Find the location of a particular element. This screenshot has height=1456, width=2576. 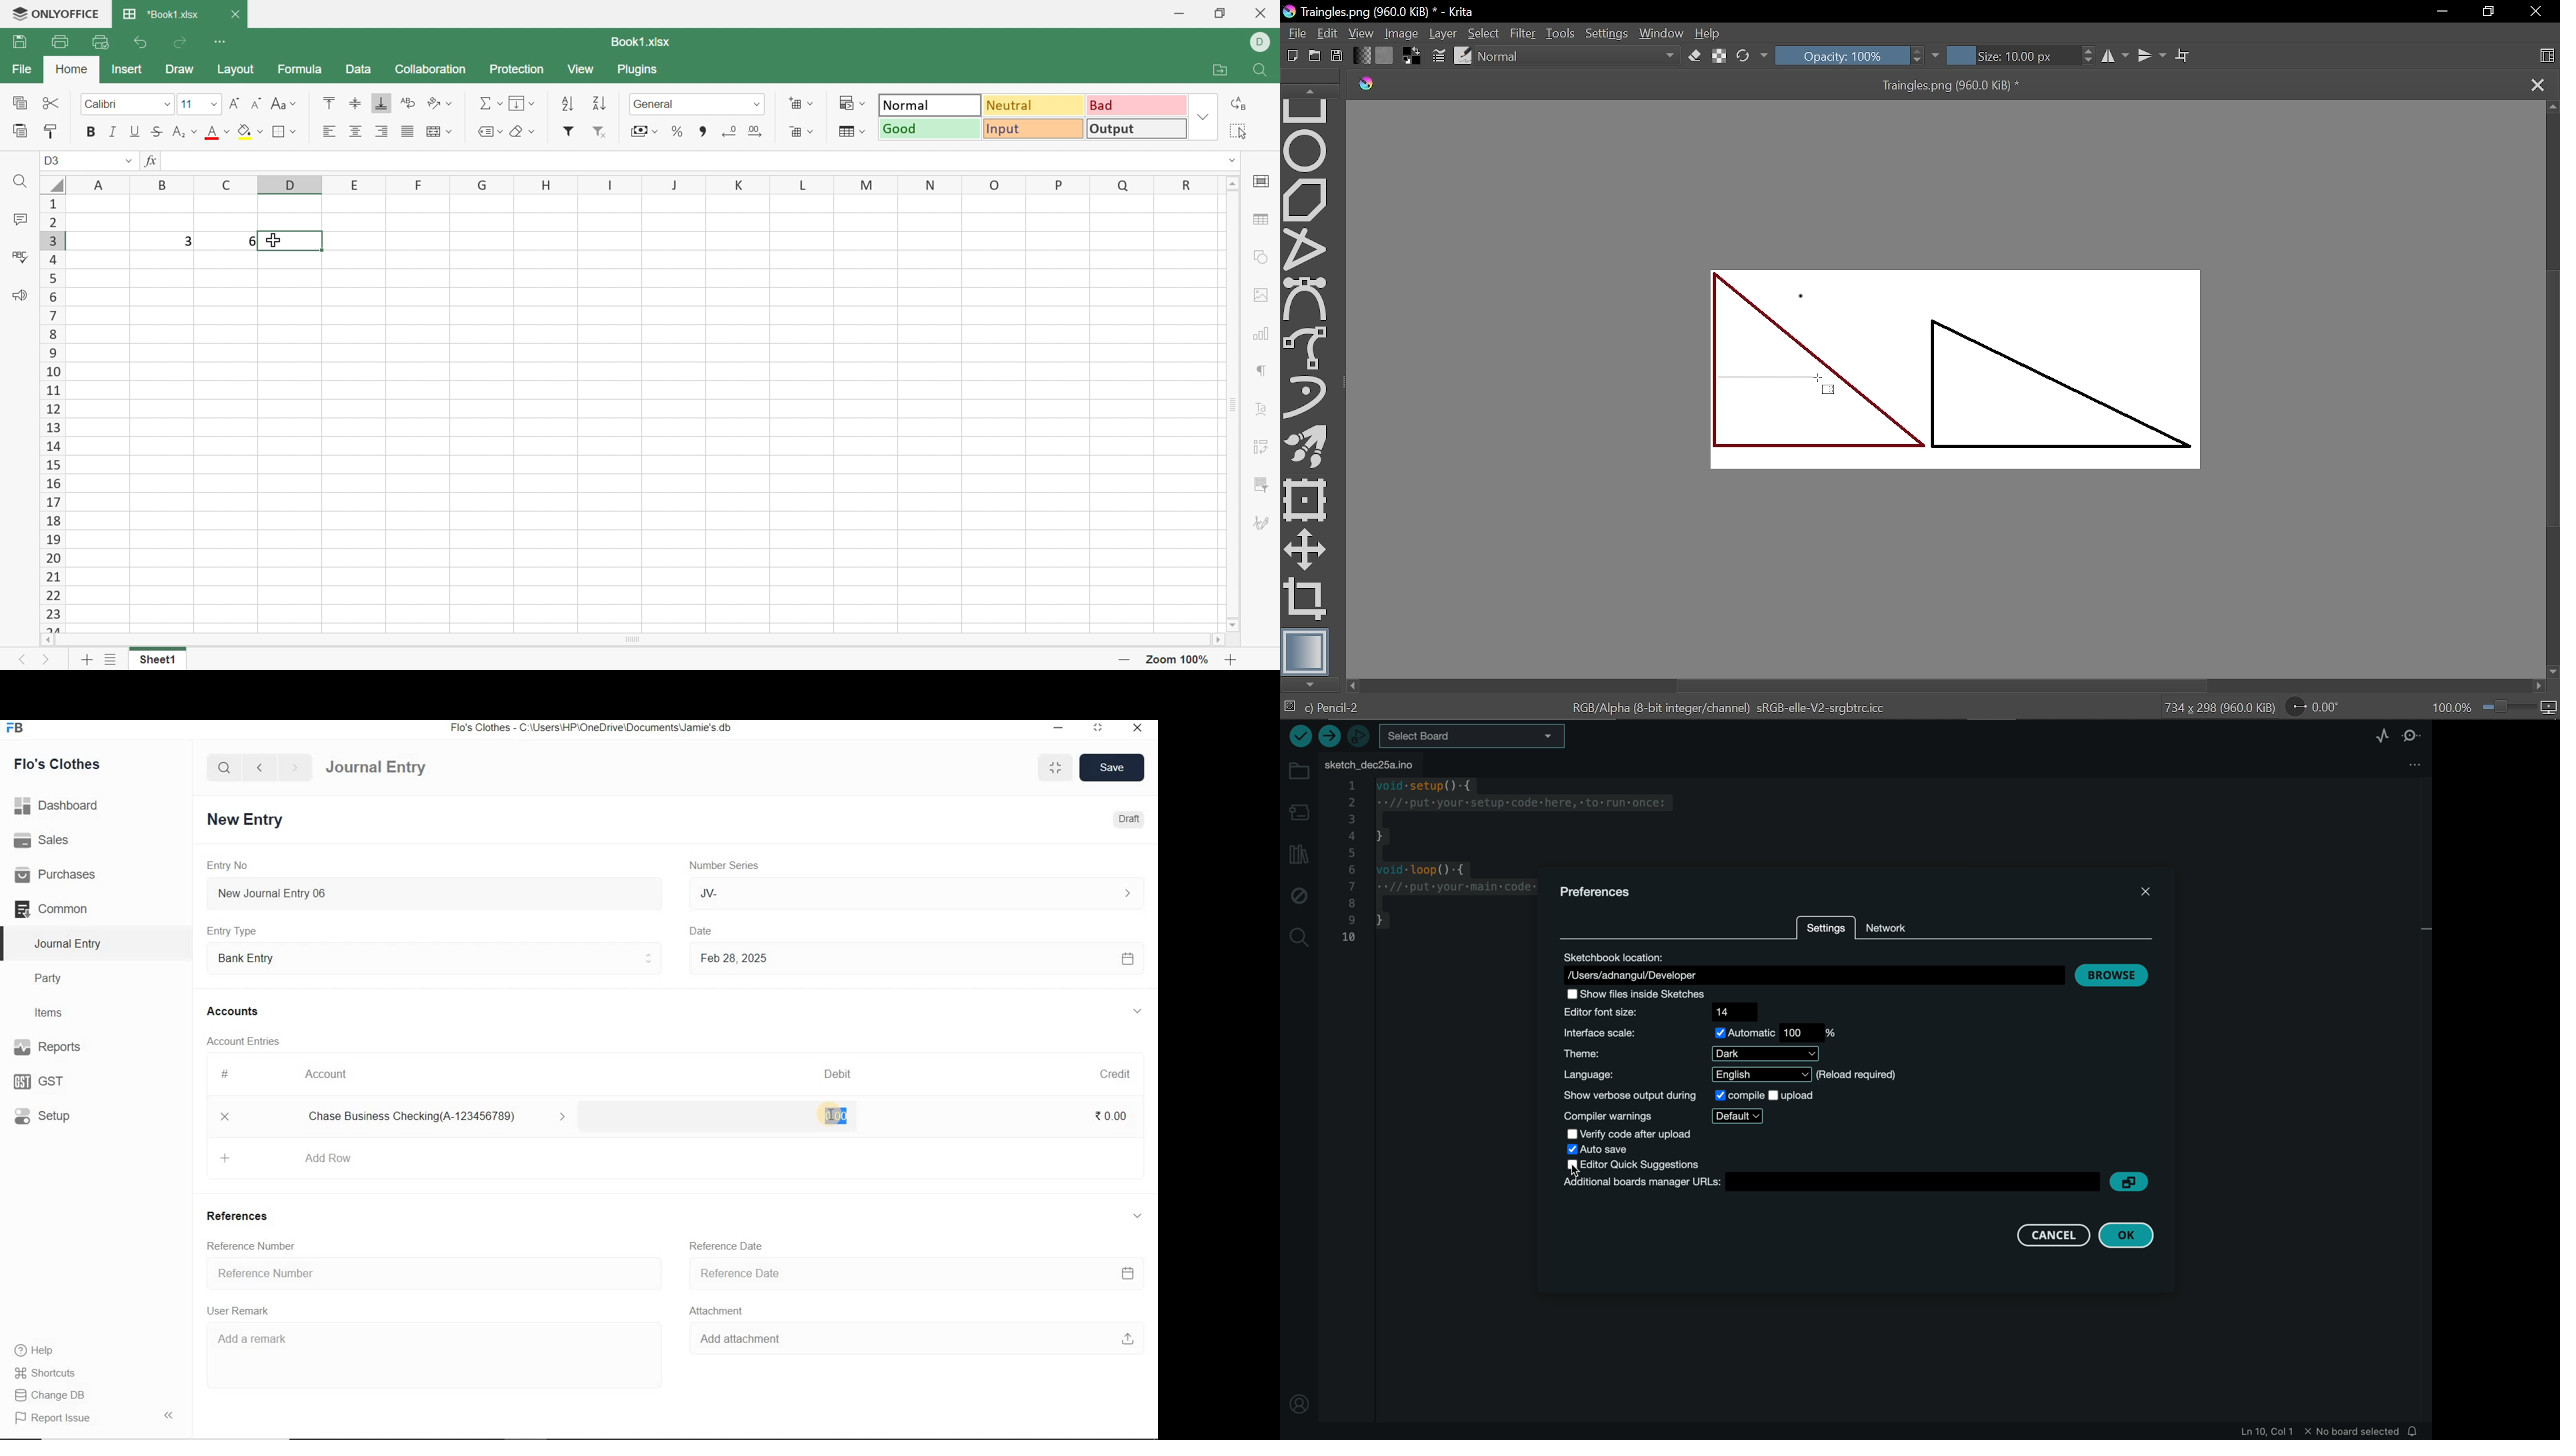

New Journal Entry 06 is located at coordinates (434, 892).